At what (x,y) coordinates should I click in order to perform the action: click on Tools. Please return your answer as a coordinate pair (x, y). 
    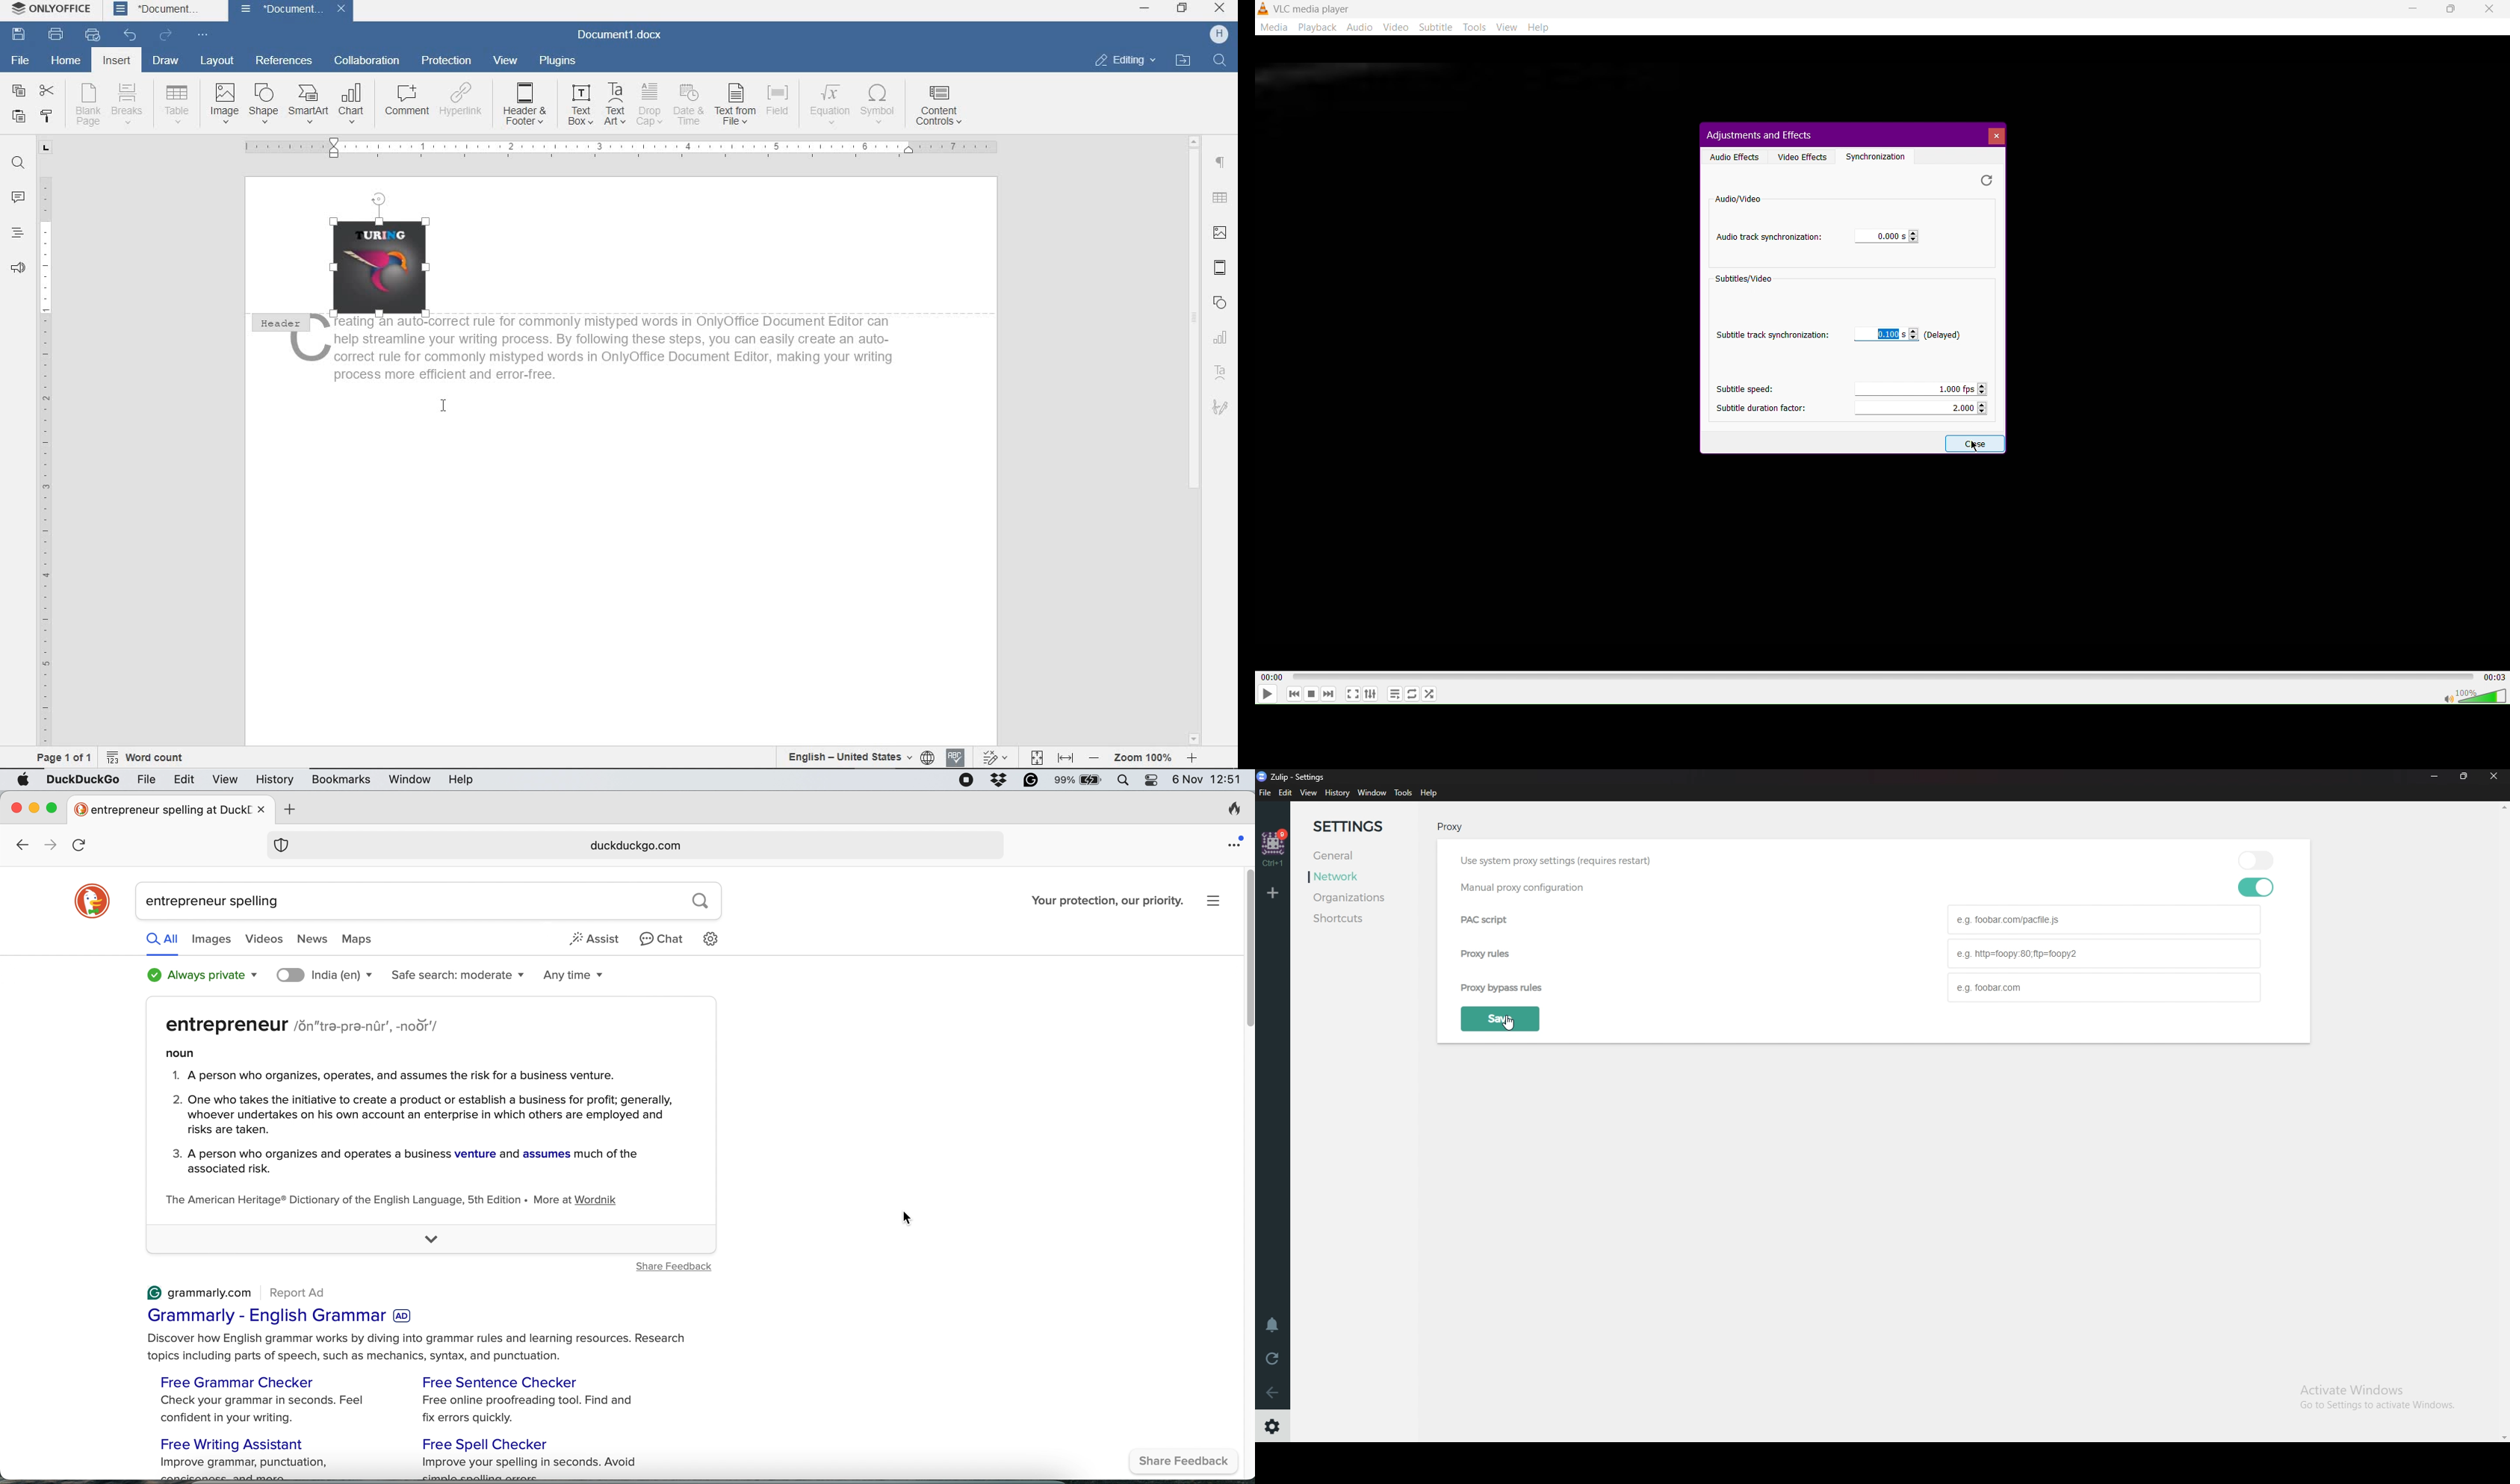
    Looking at the image, I should click on (1477, 28).